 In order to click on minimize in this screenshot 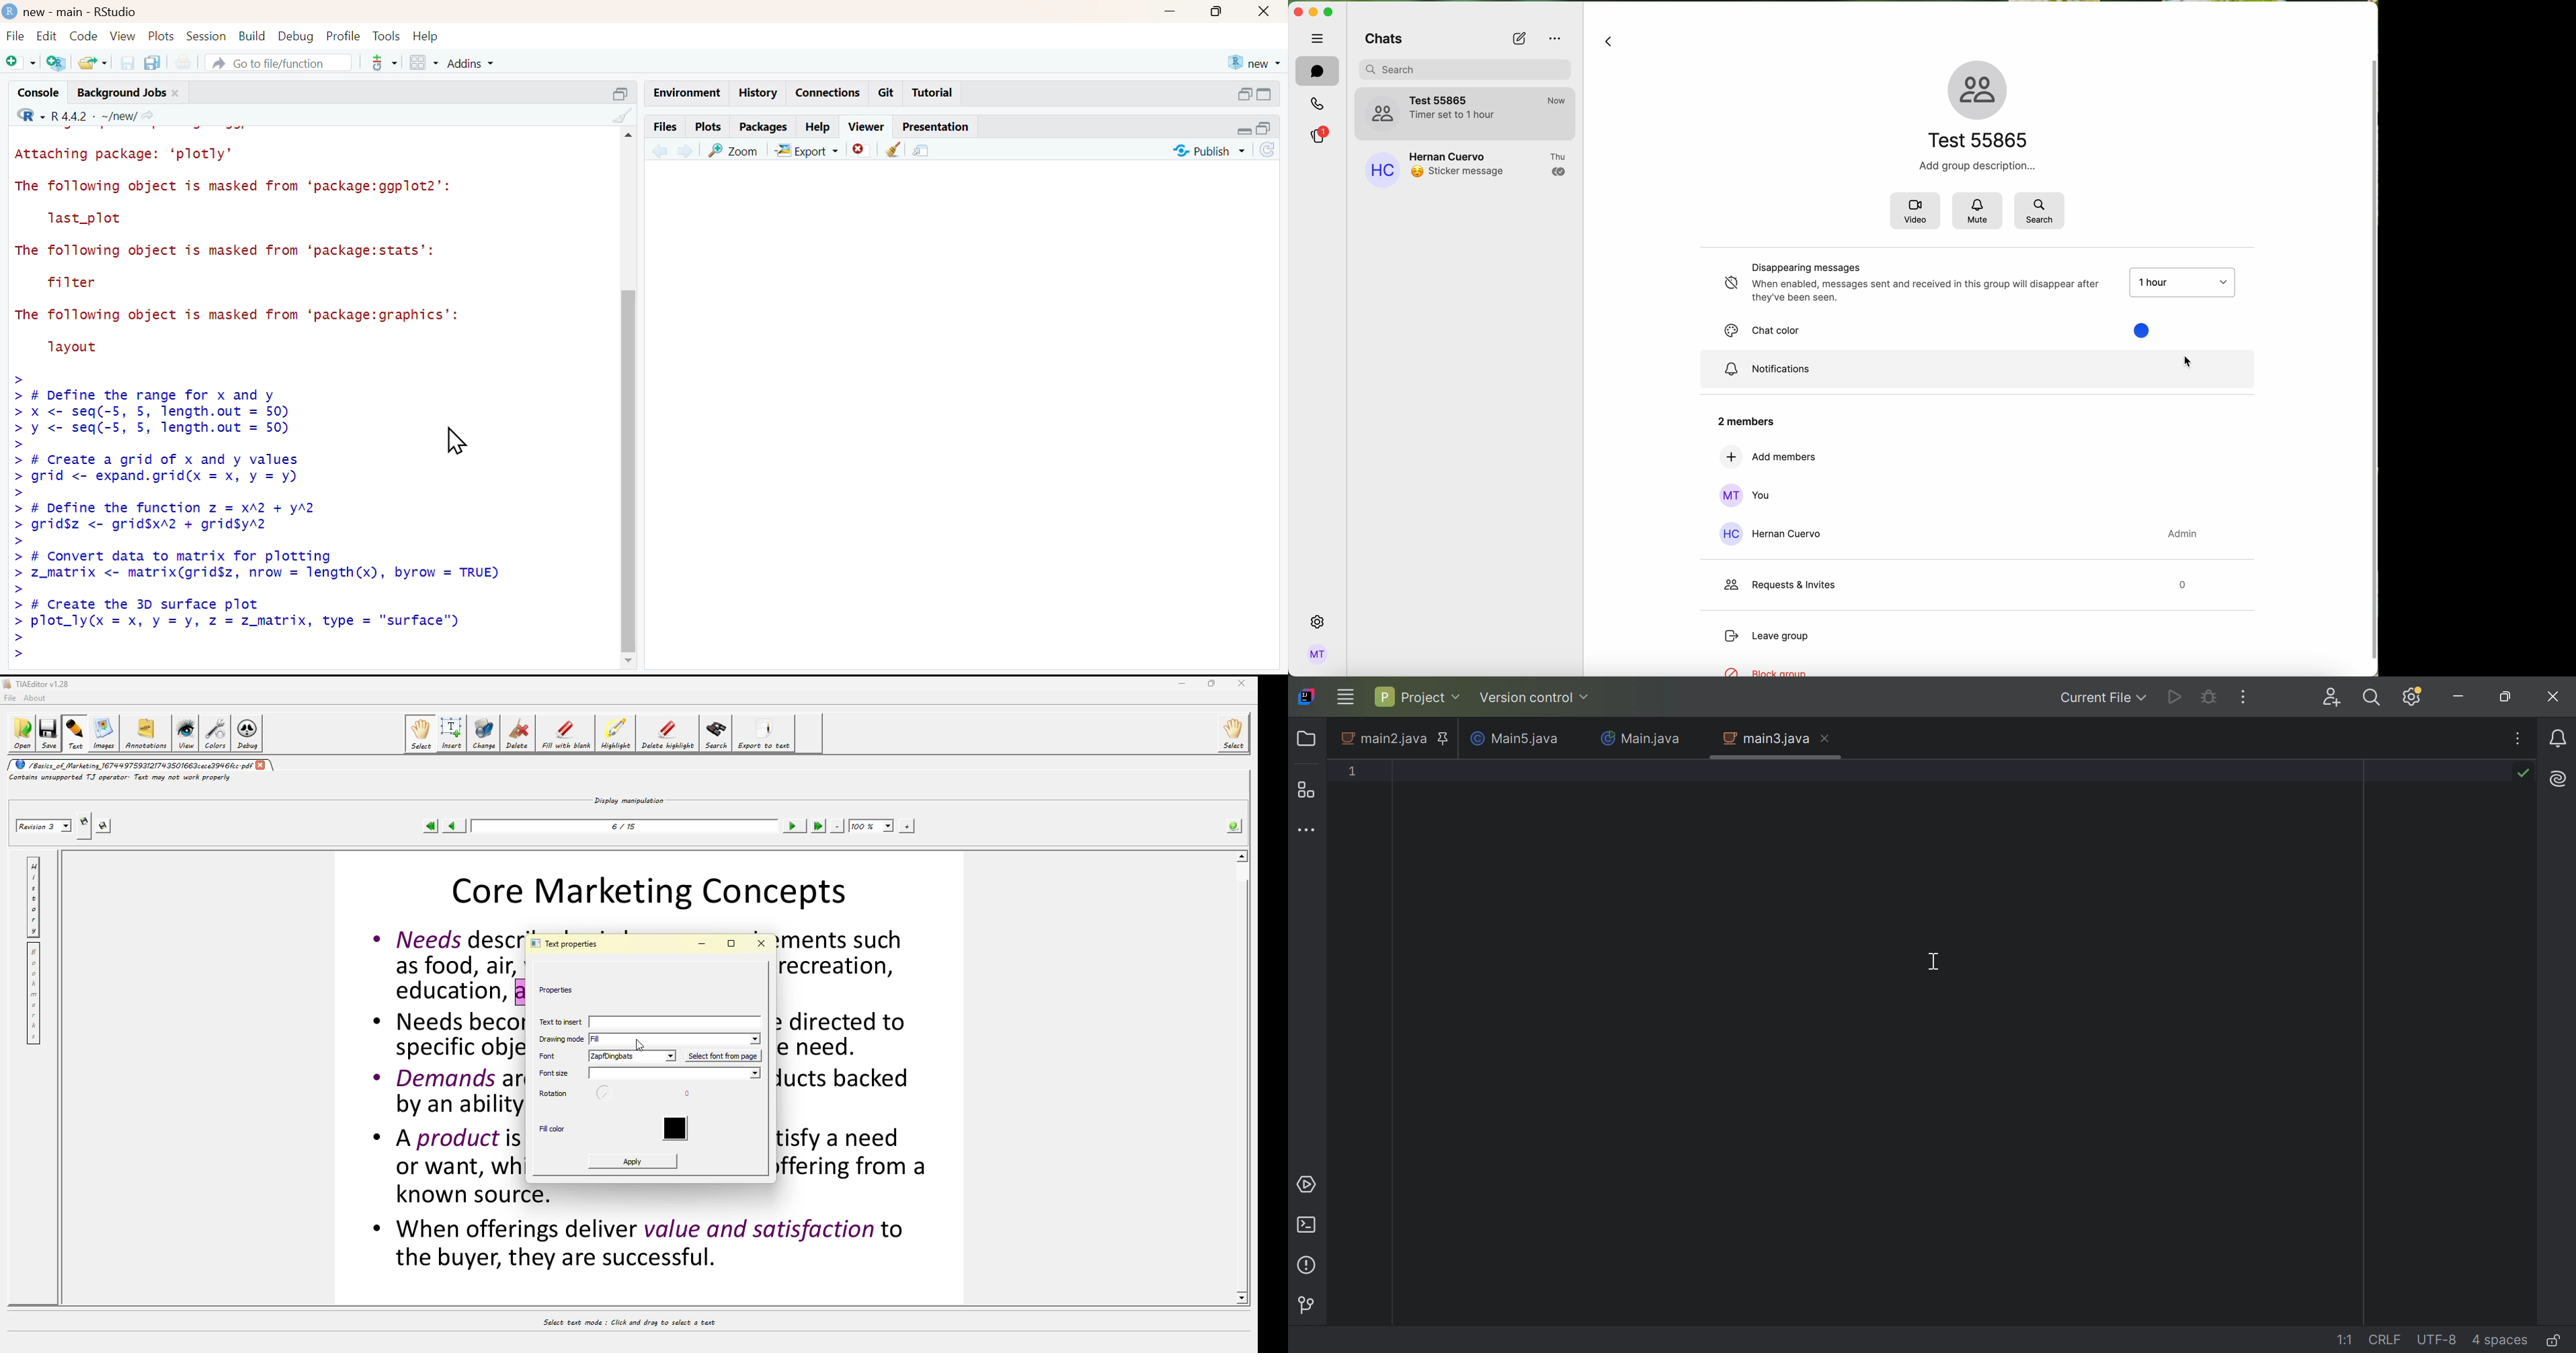, I will do `click(1171, 9)`.